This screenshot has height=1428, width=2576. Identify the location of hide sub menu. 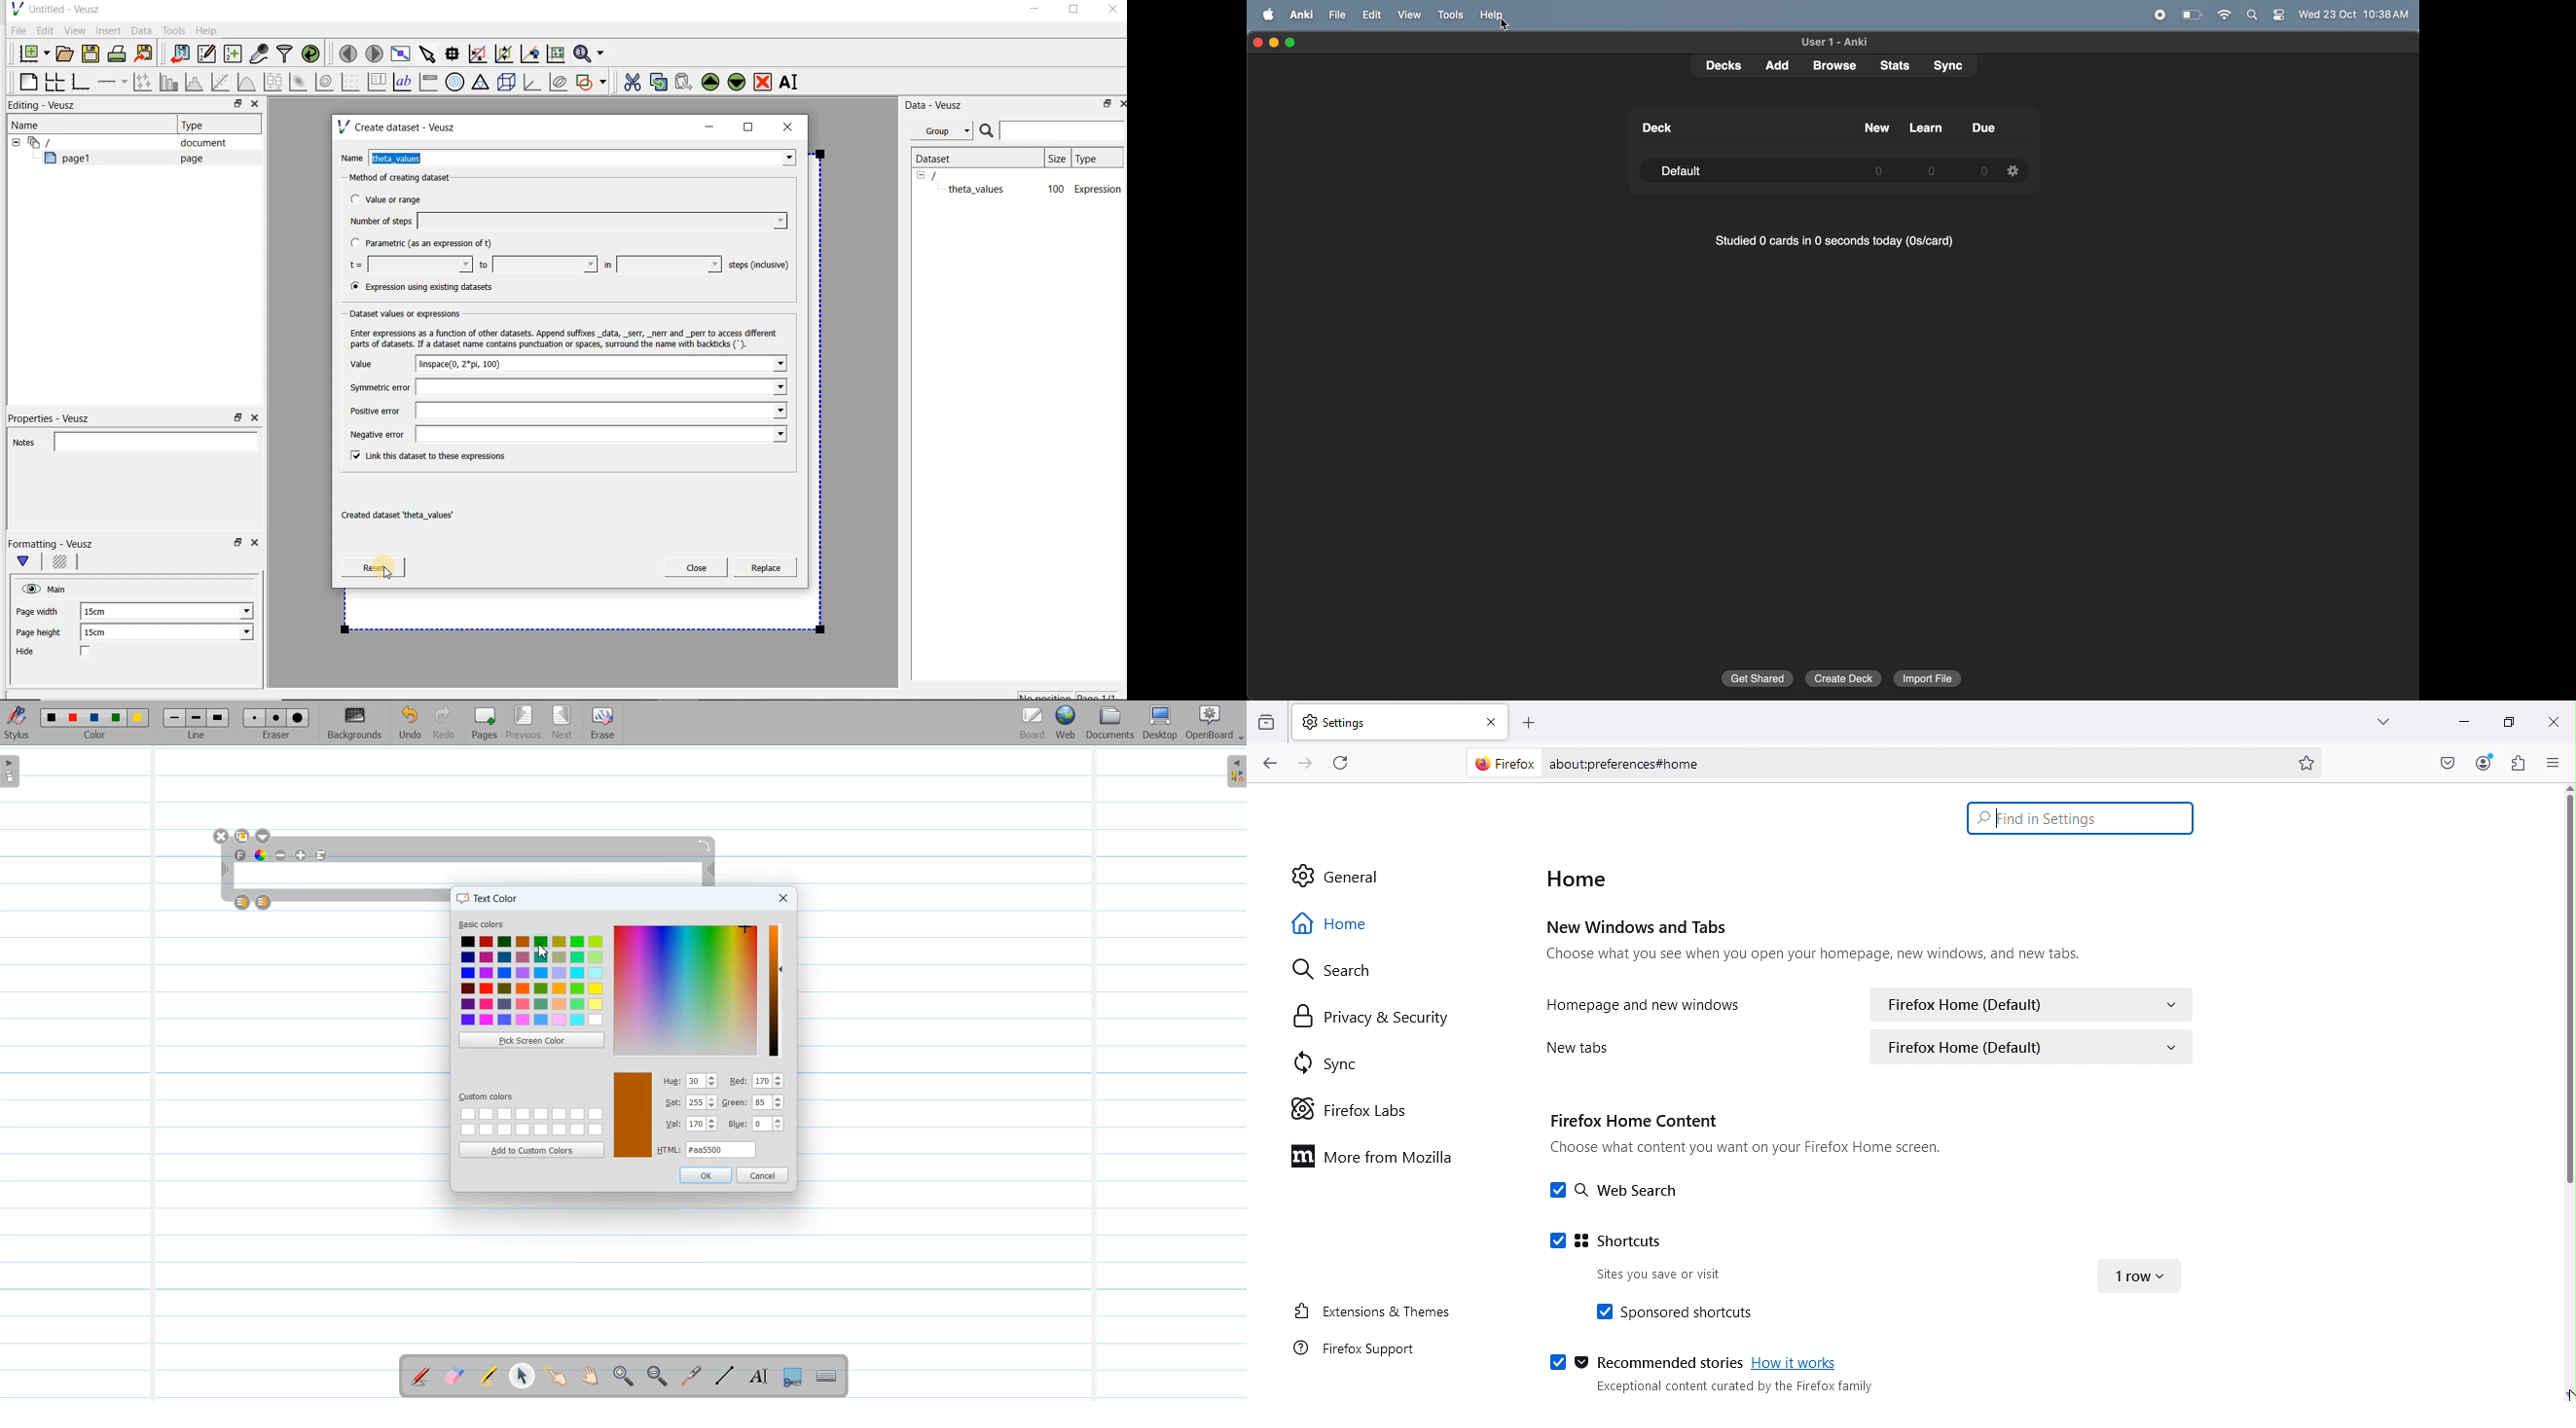
(13, 141).